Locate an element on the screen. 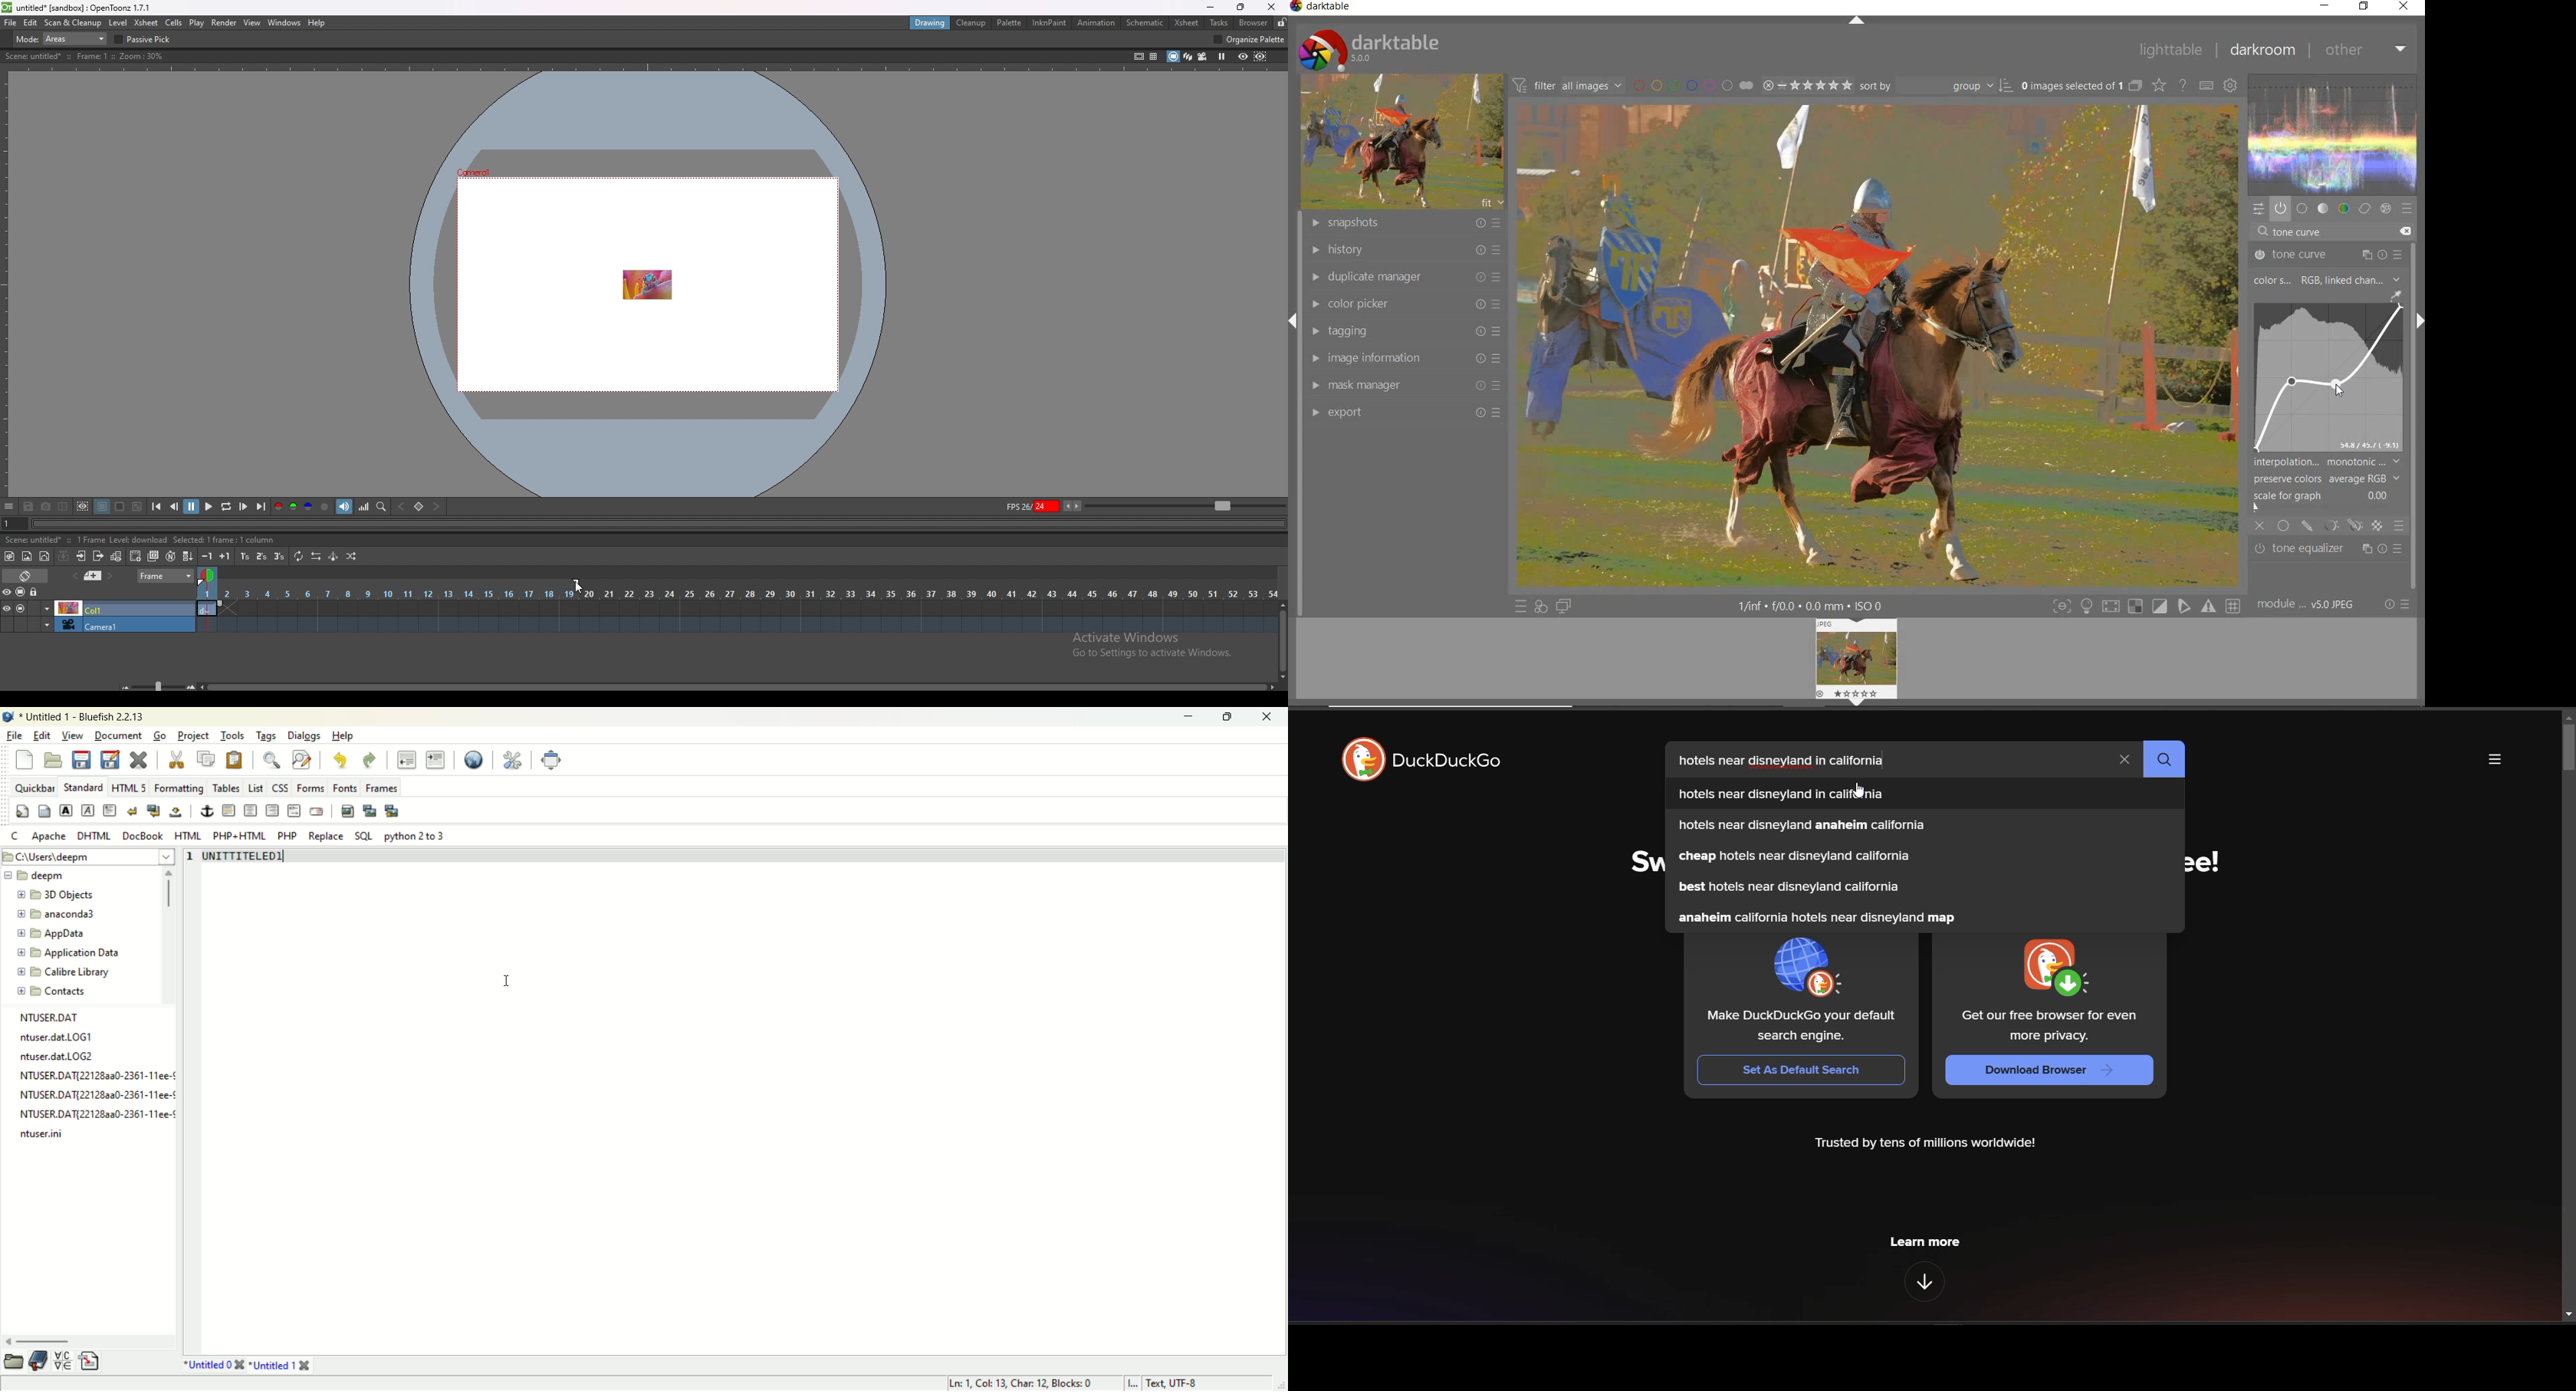 Image resolution: width=2576 pixels, height=1400 pixels. new toonz raster level is located at coordinates (10, 556).